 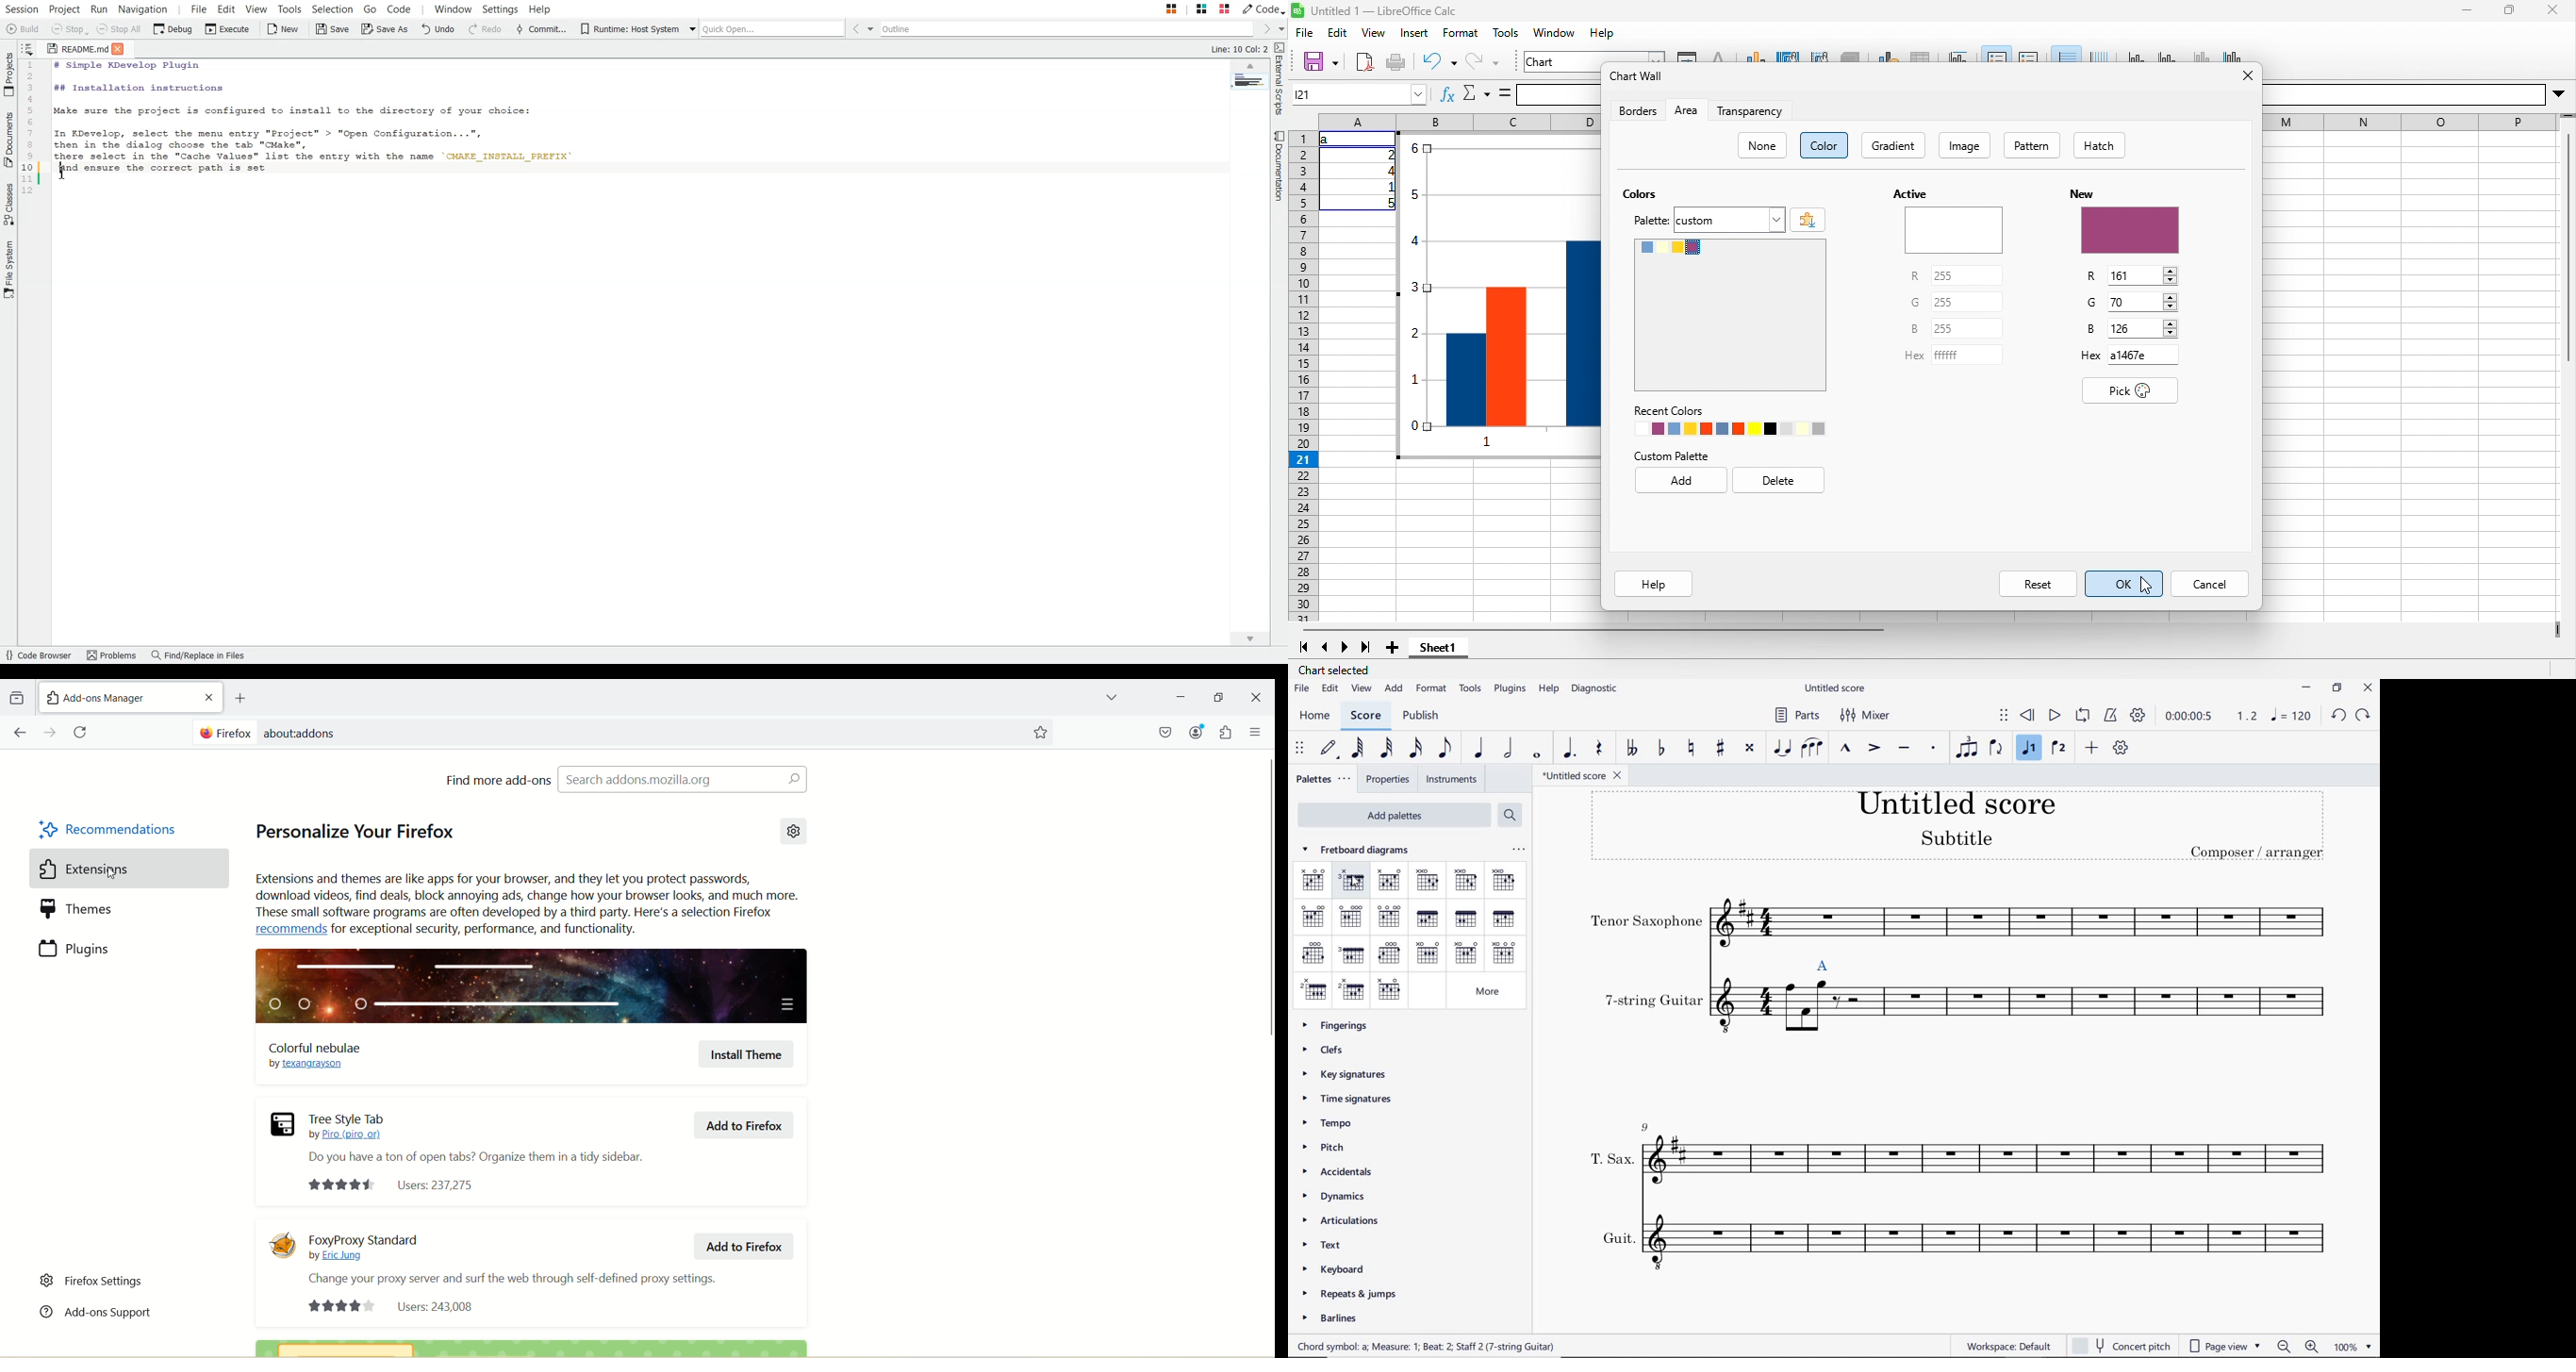 What do you see at coordinates (1328, 140) in the screenshot?
I see `a` at bounding box center [1328, 140].